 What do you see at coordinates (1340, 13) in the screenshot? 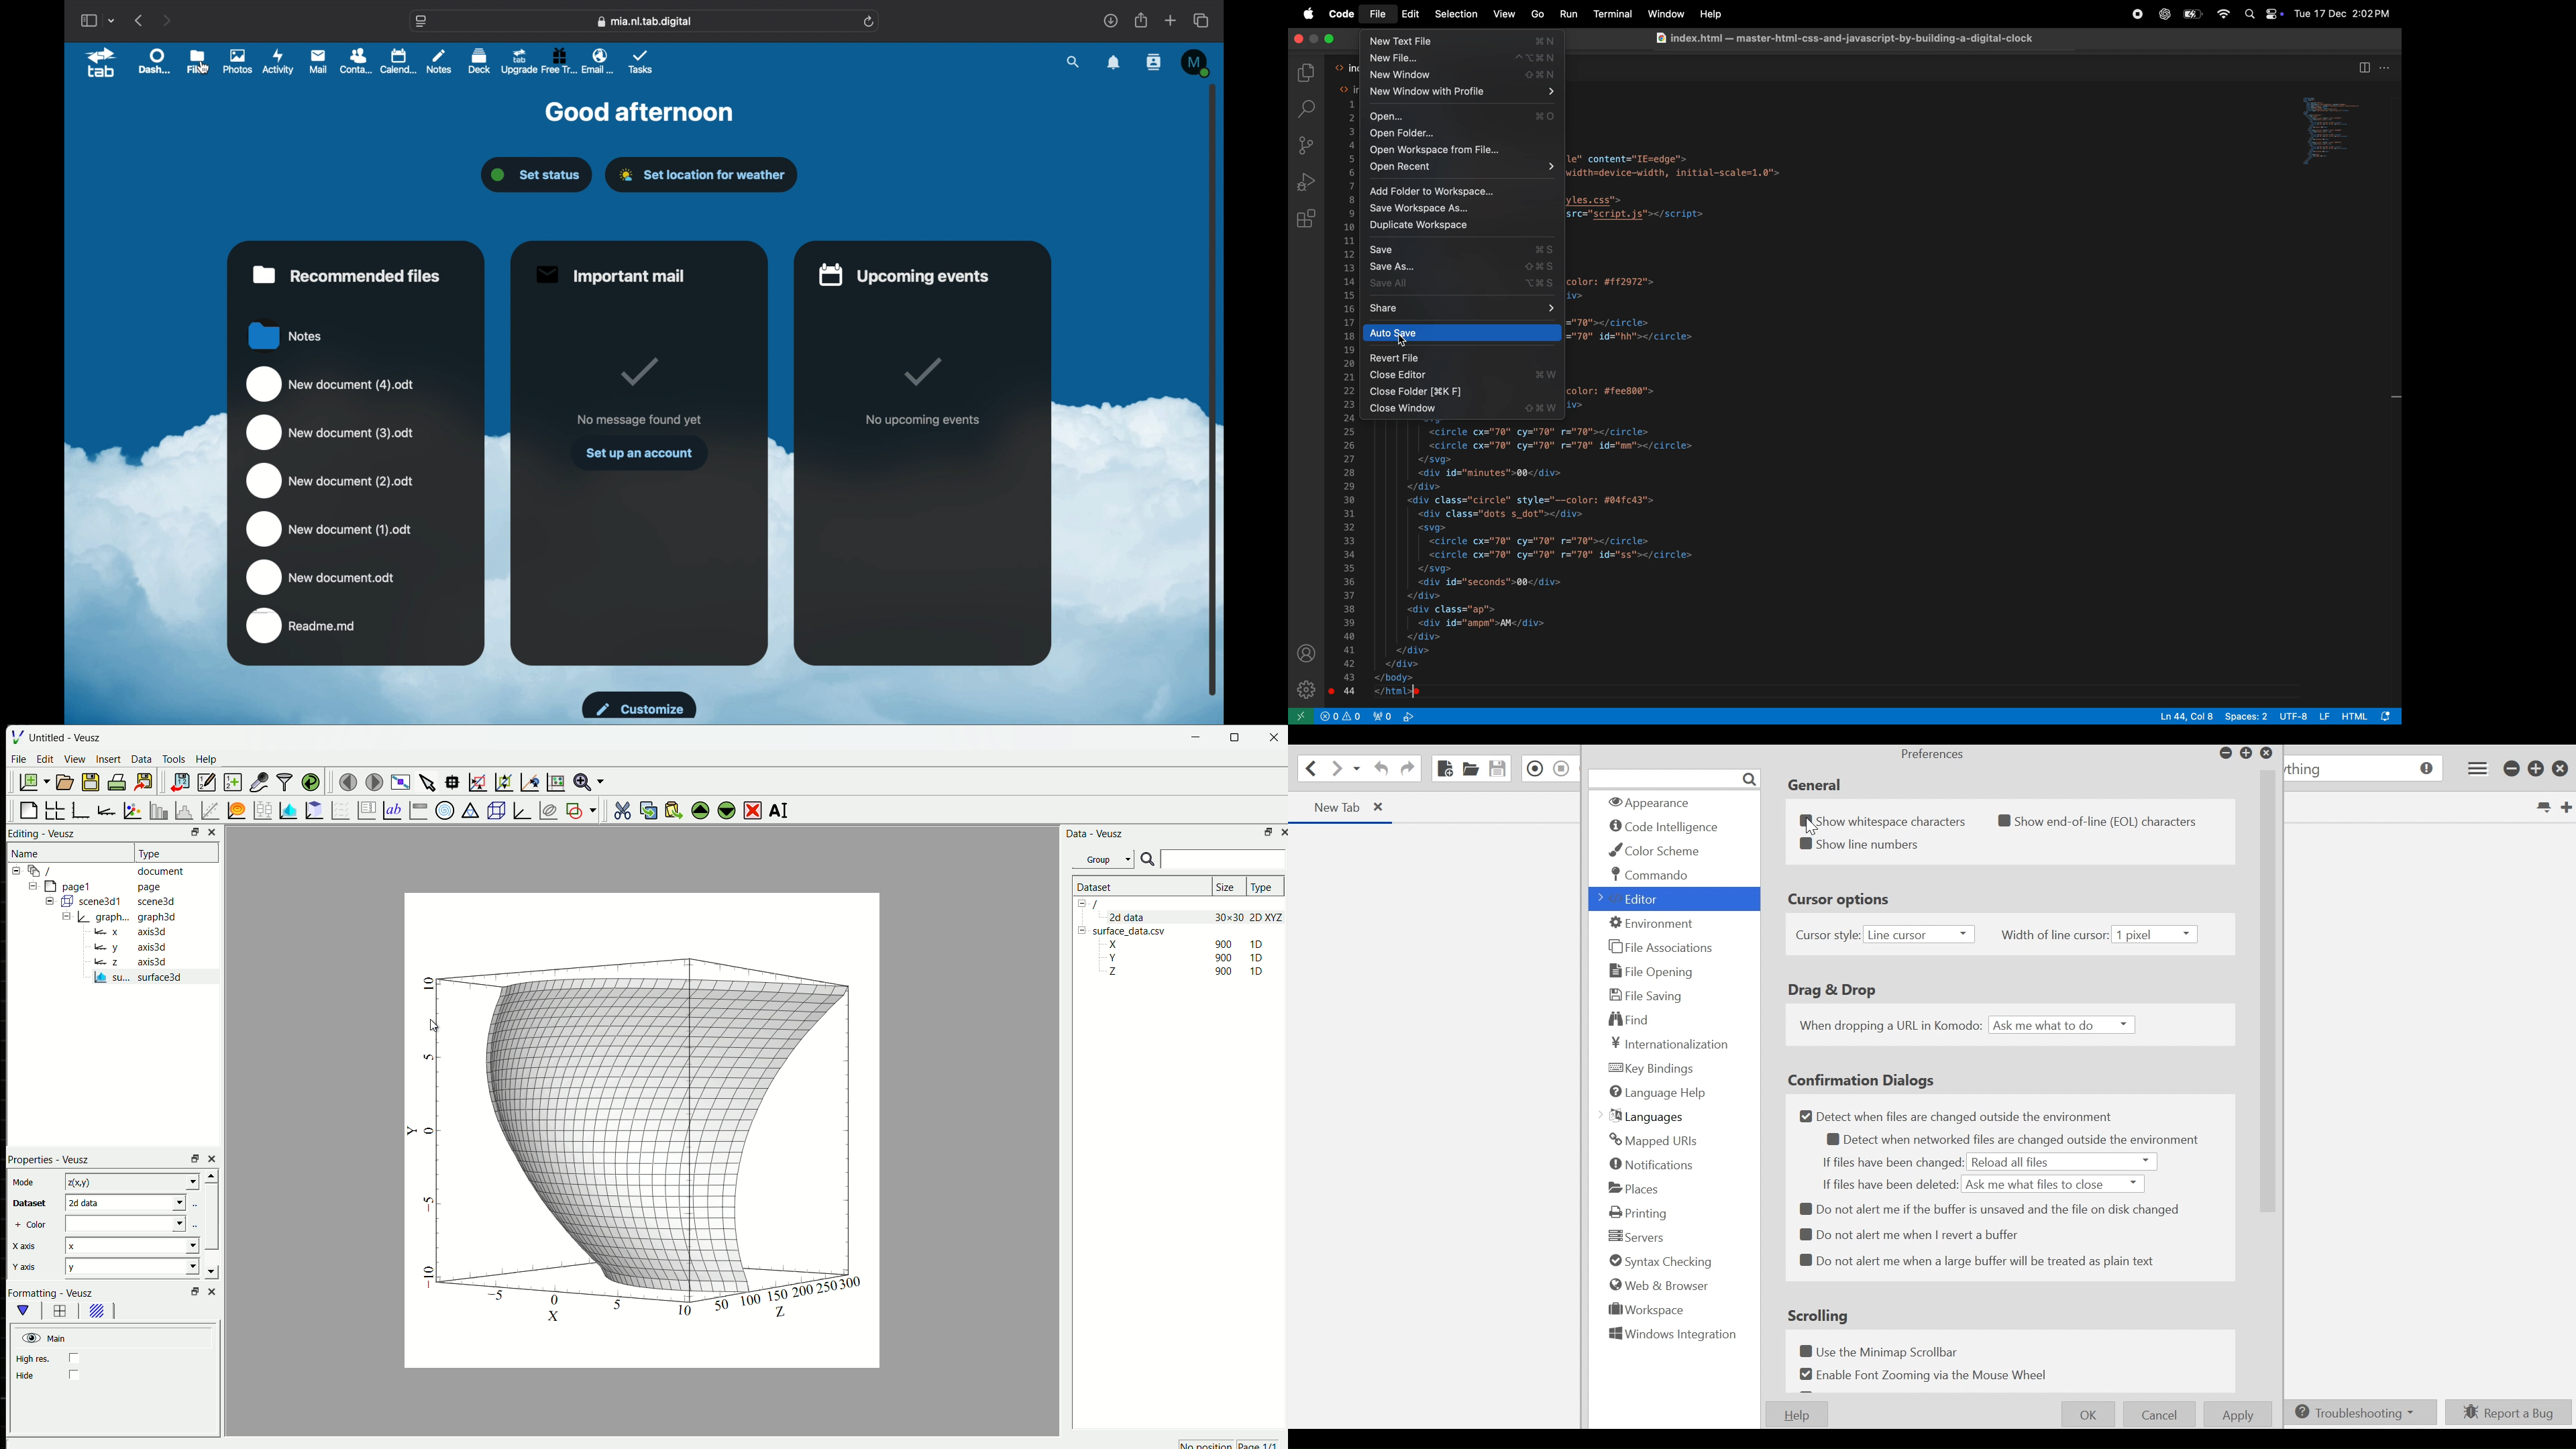
I see `code` at bounding box center [1340, 13].